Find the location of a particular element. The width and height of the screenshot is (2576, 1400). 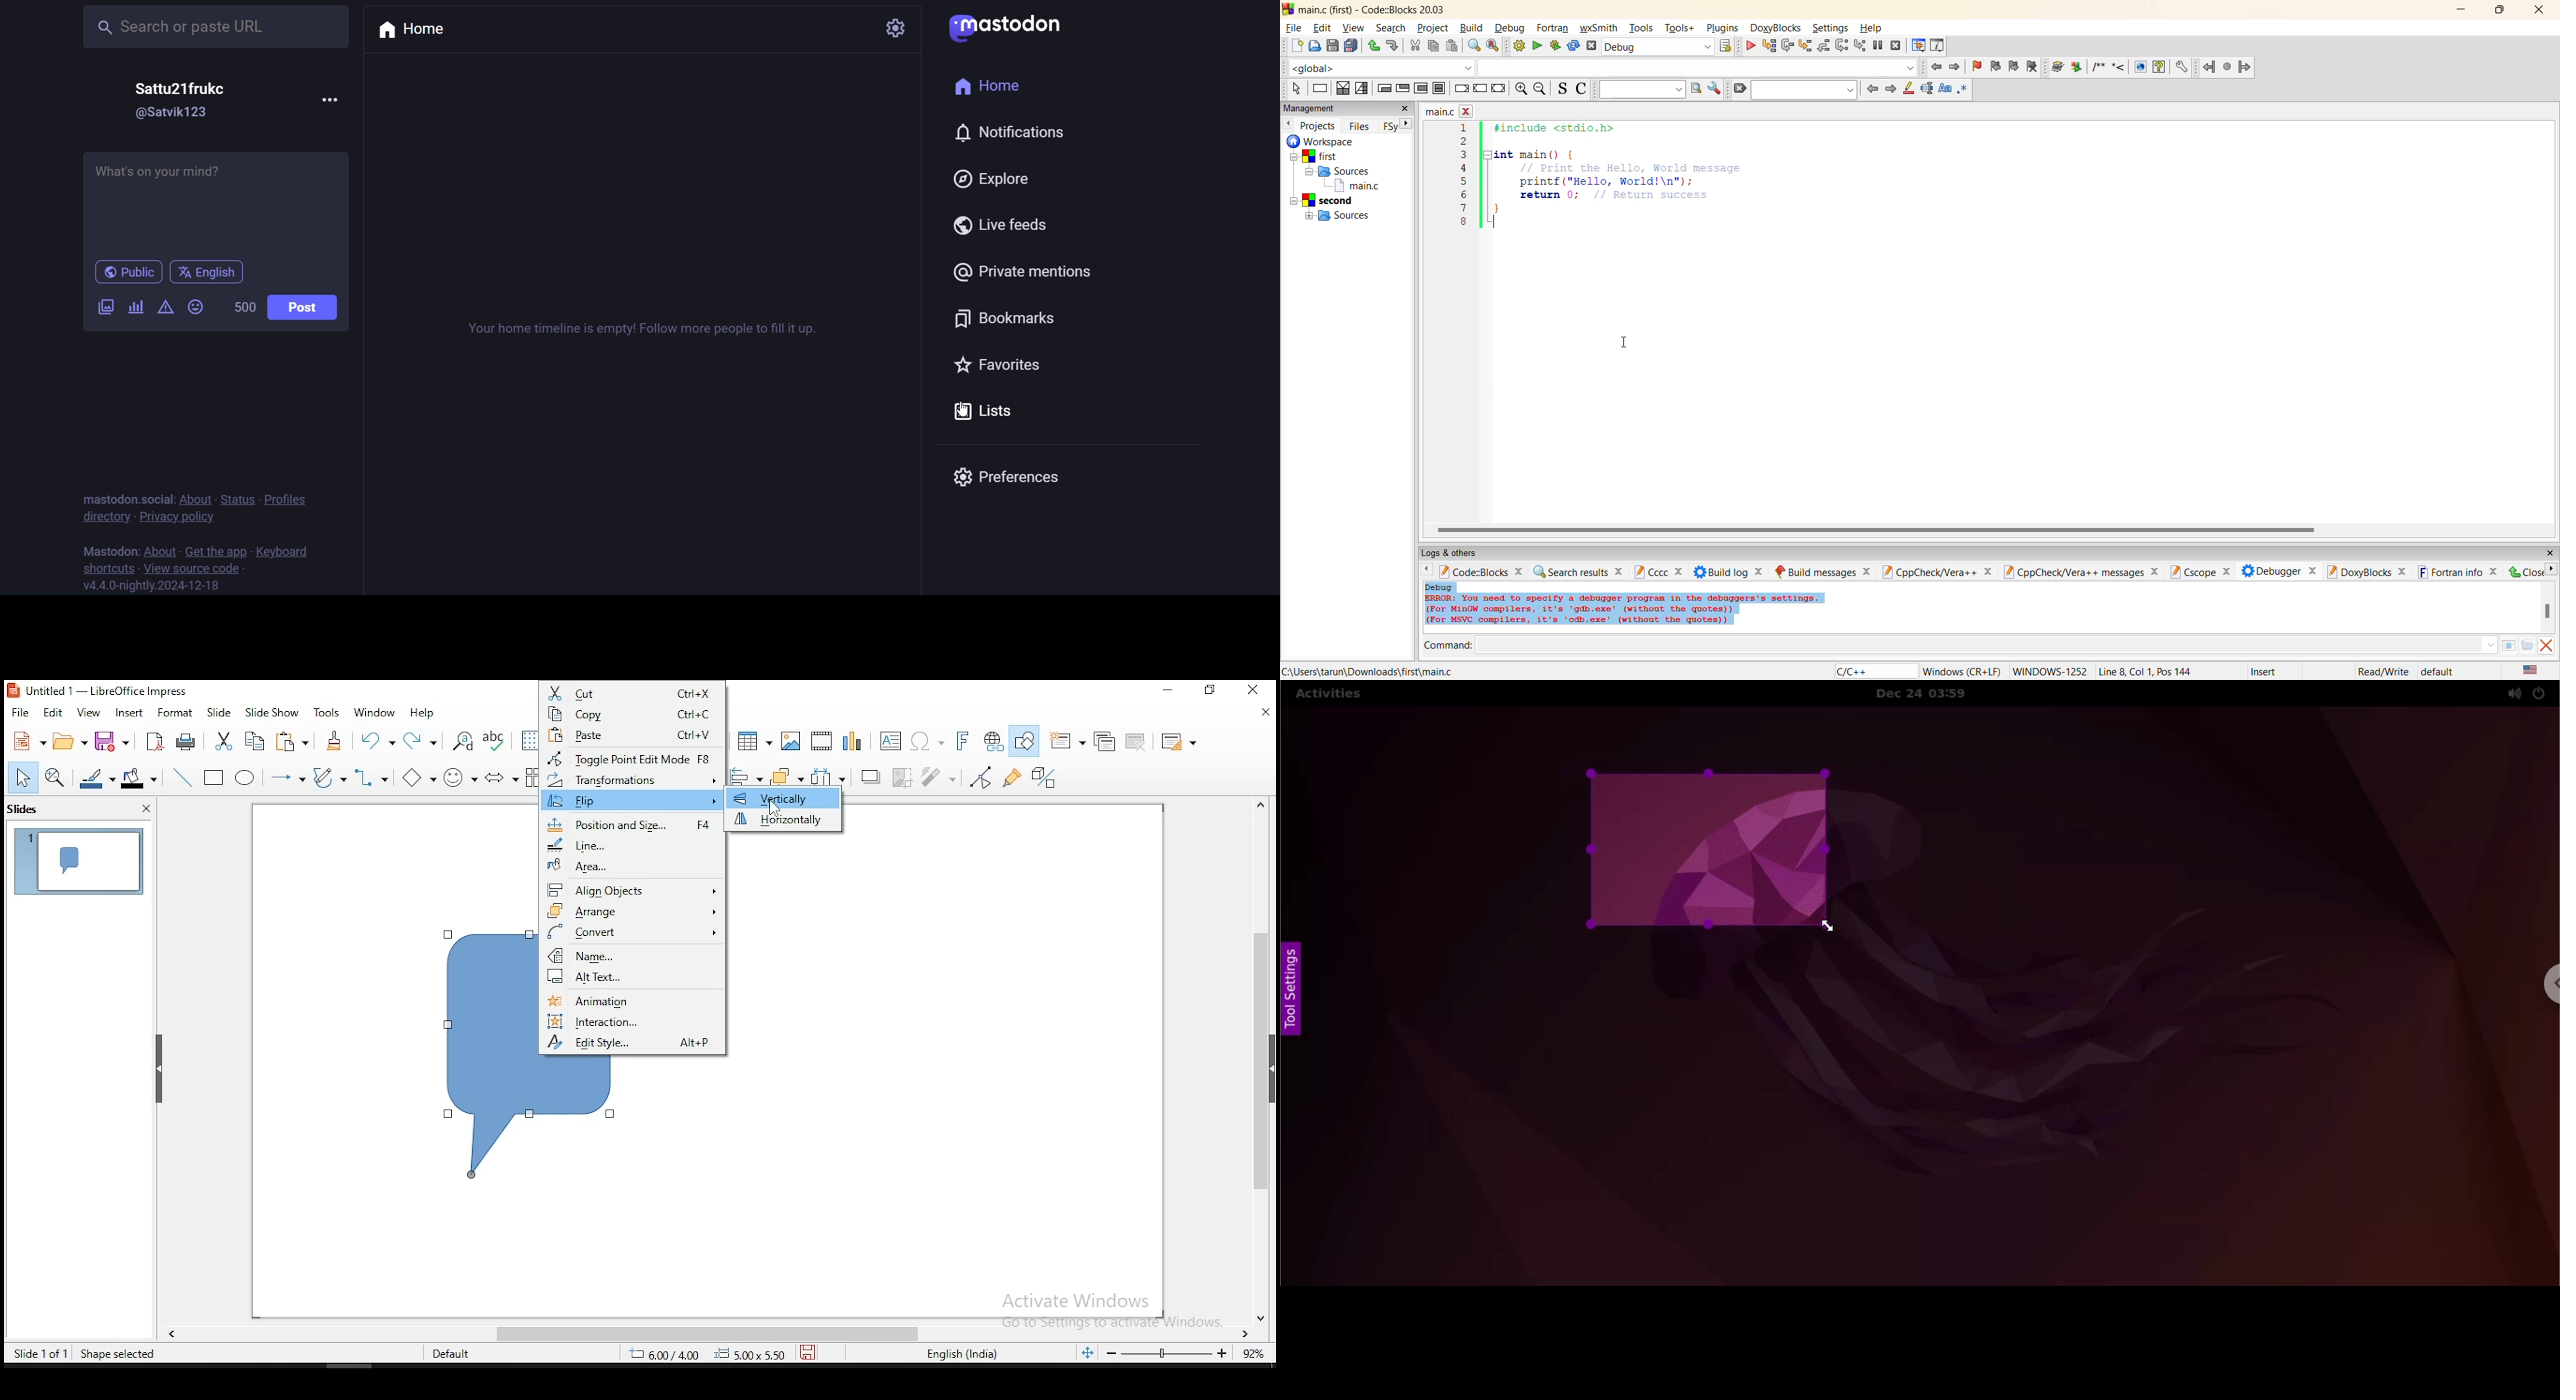

explore is located at coordinates (992, 177).